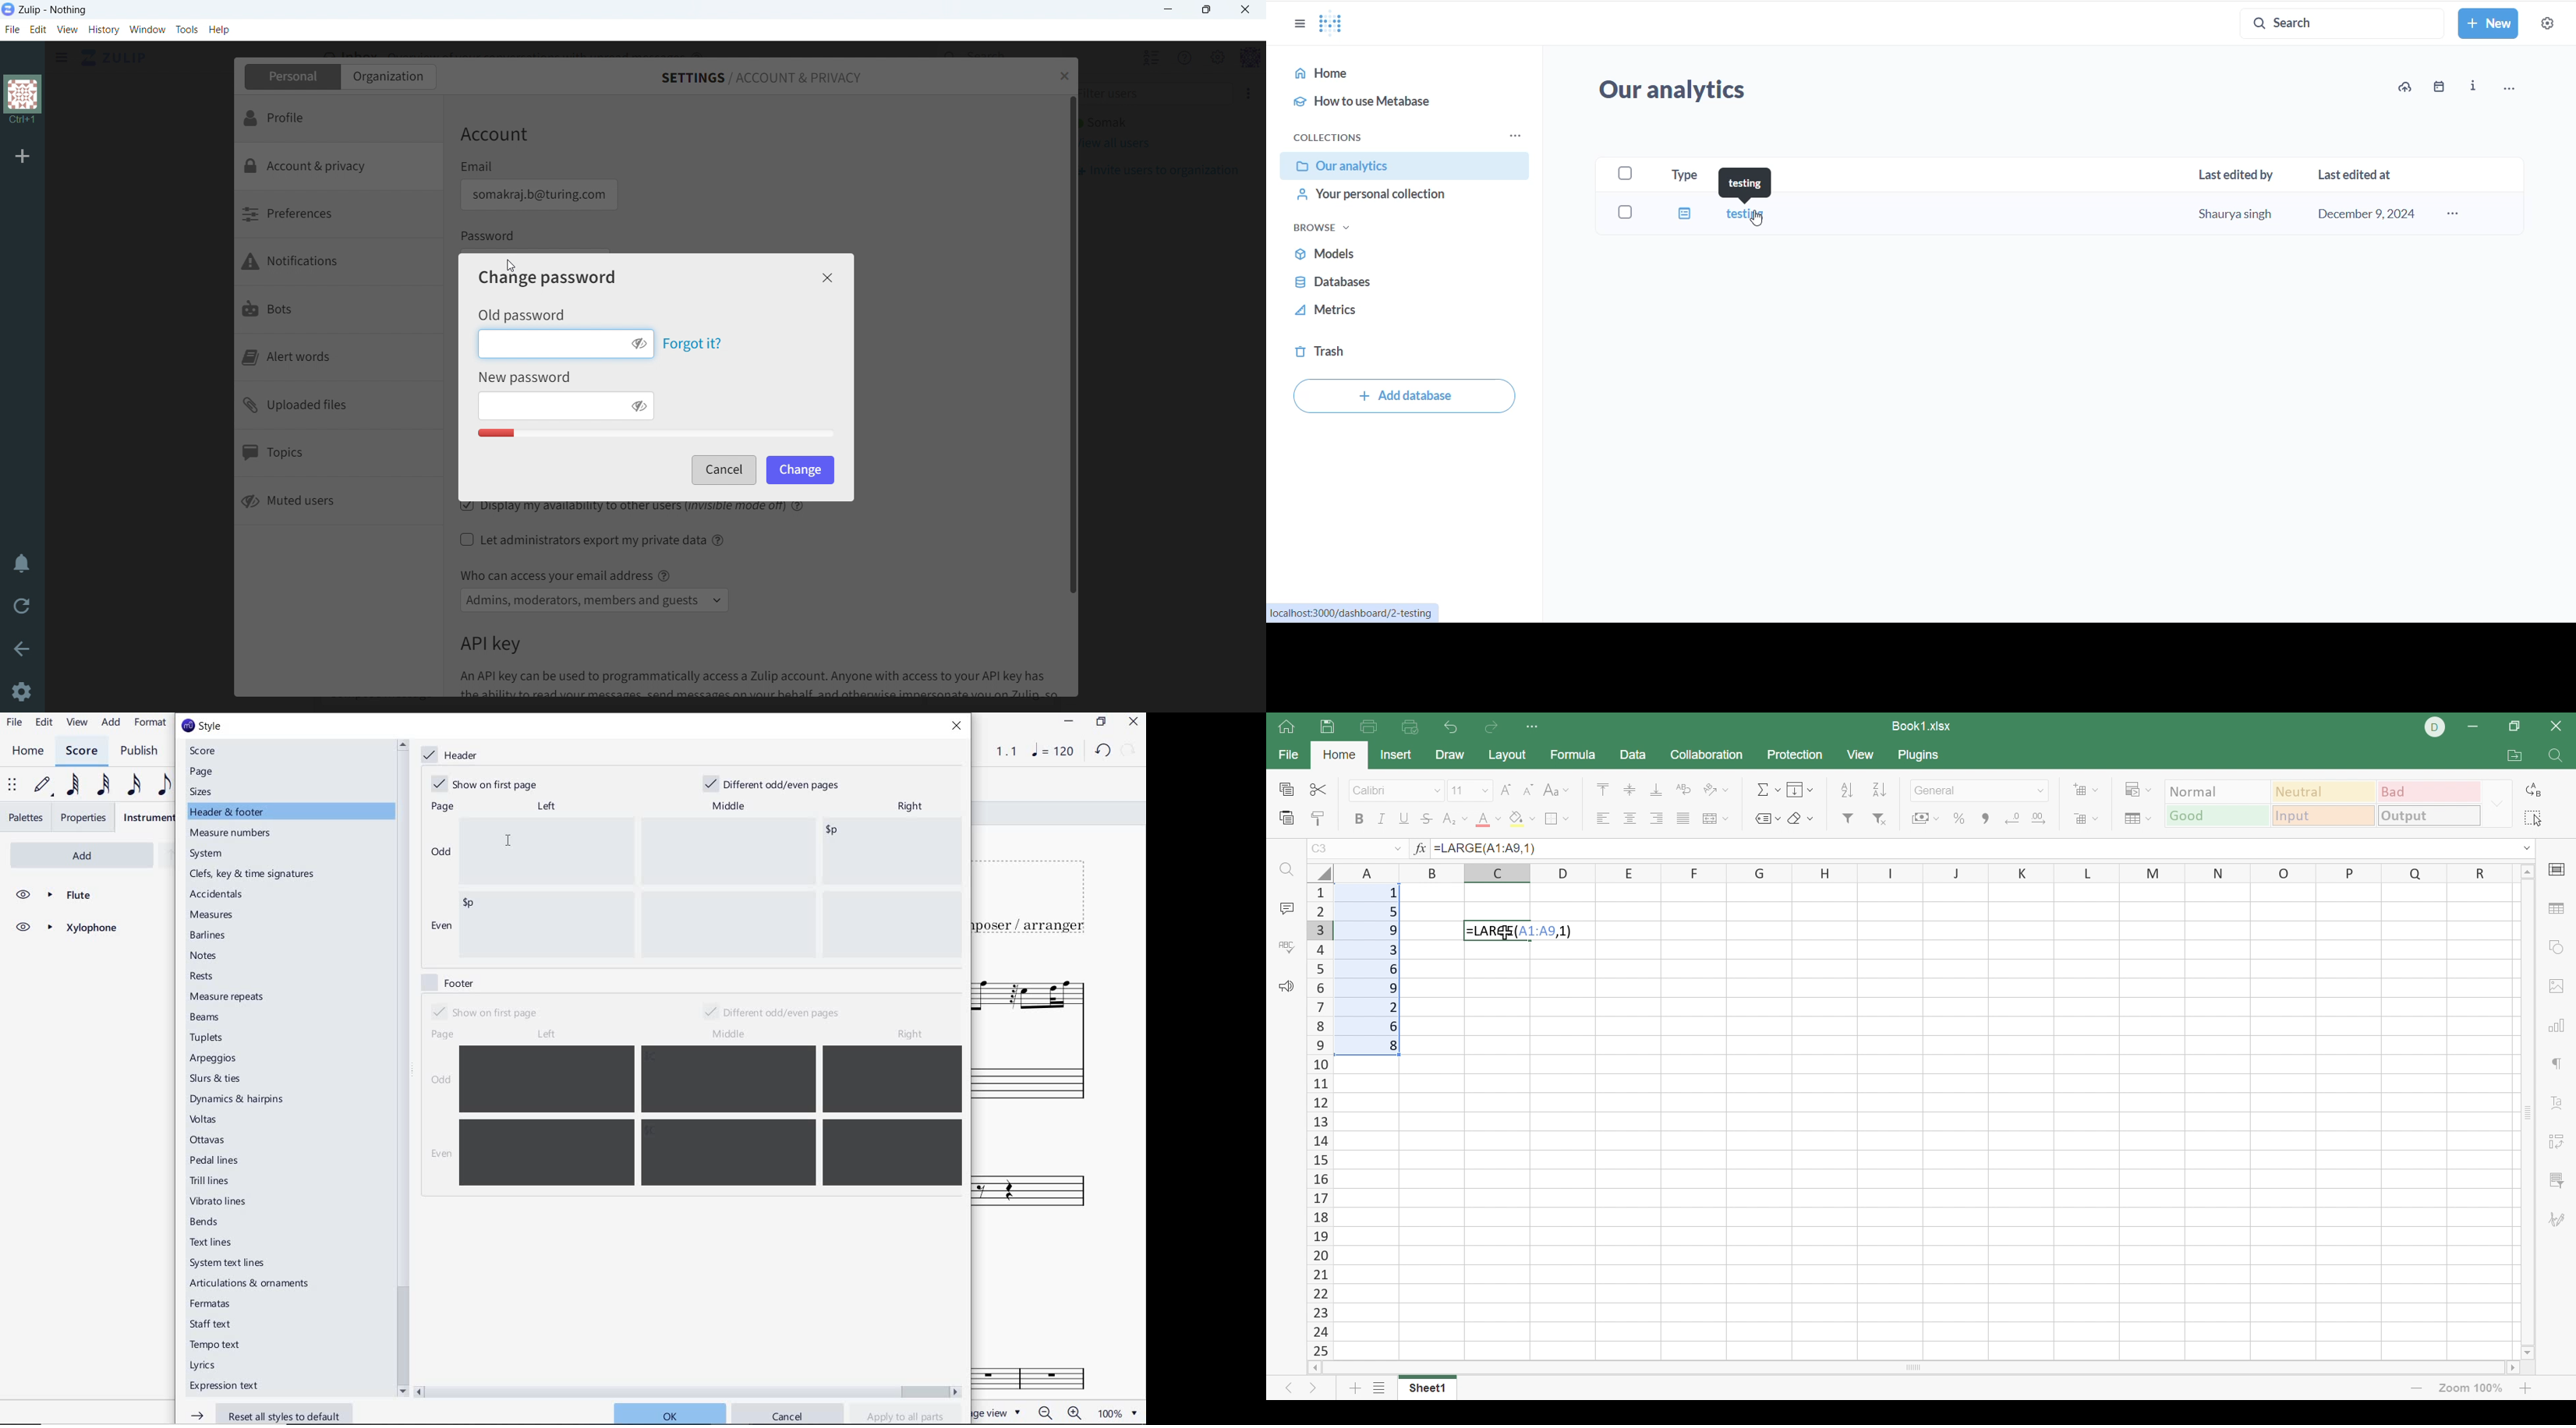 This screenshot has width=2576, height=1428. What do you see at coordinates (1394, 283) in the screenshot?
I see `databases` at bounding box center [1394, 283].